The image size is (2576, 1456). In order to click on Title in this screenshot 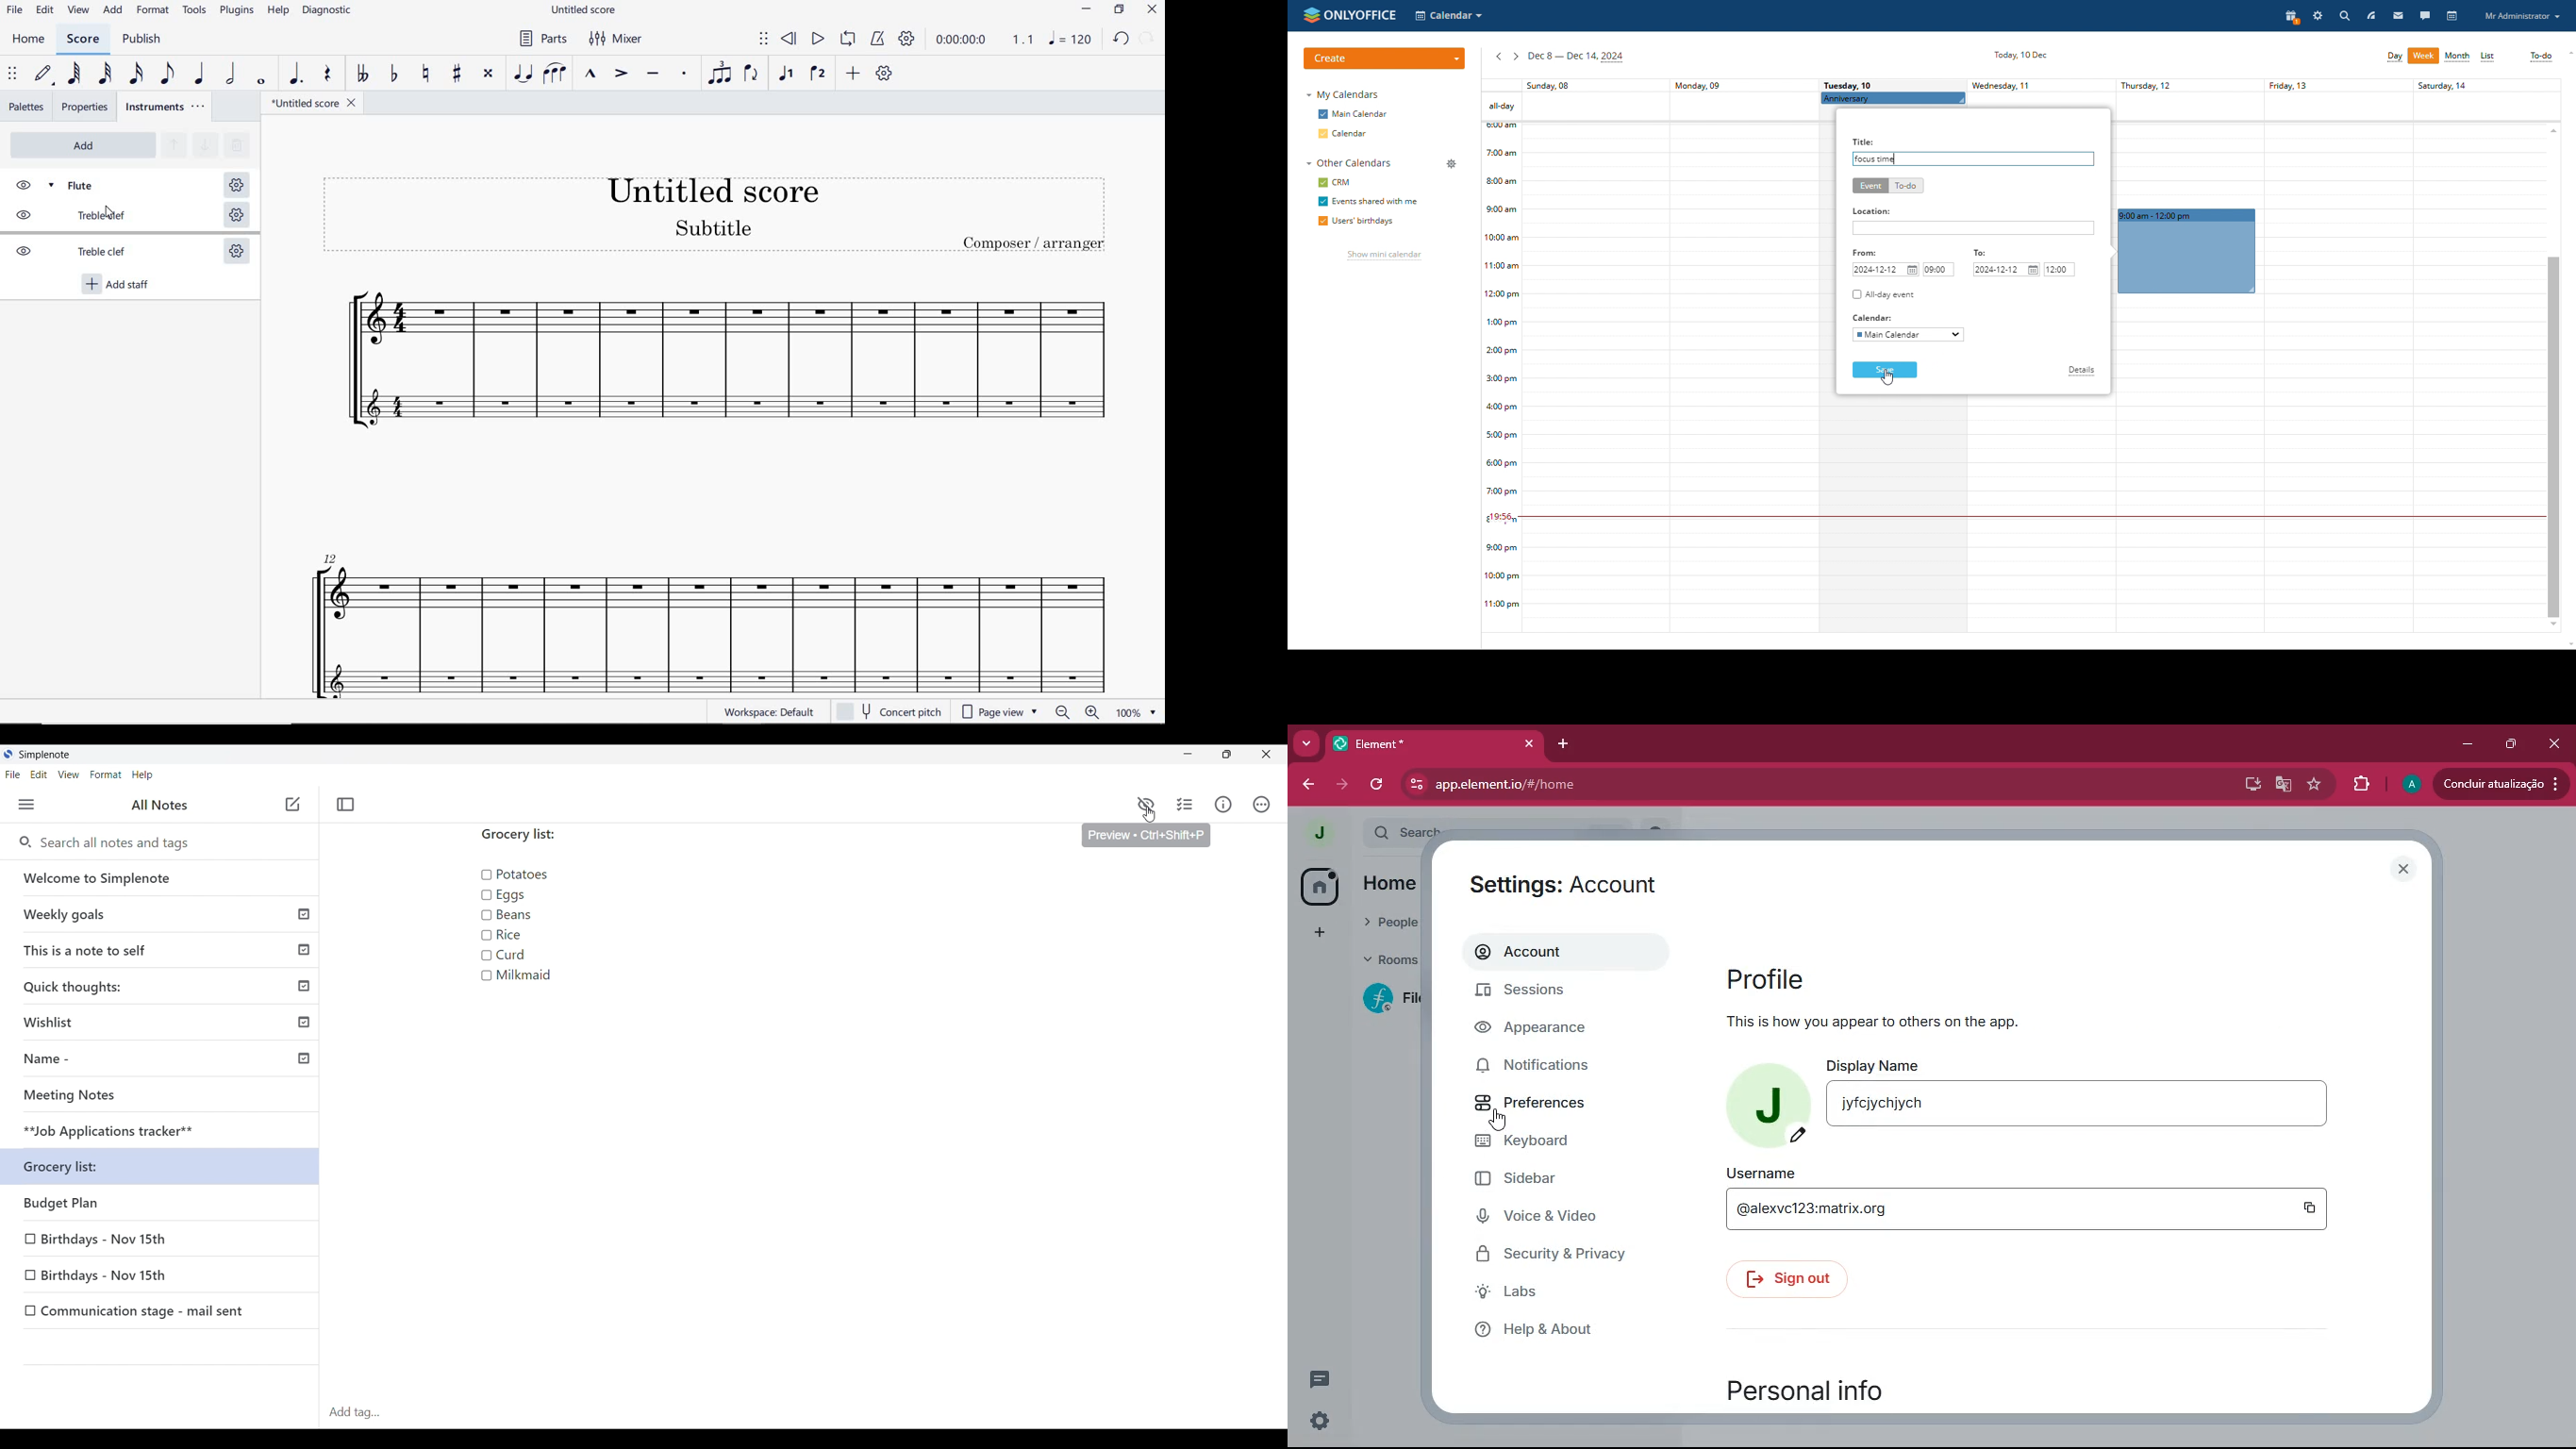, I will do `click(716, 214)`.